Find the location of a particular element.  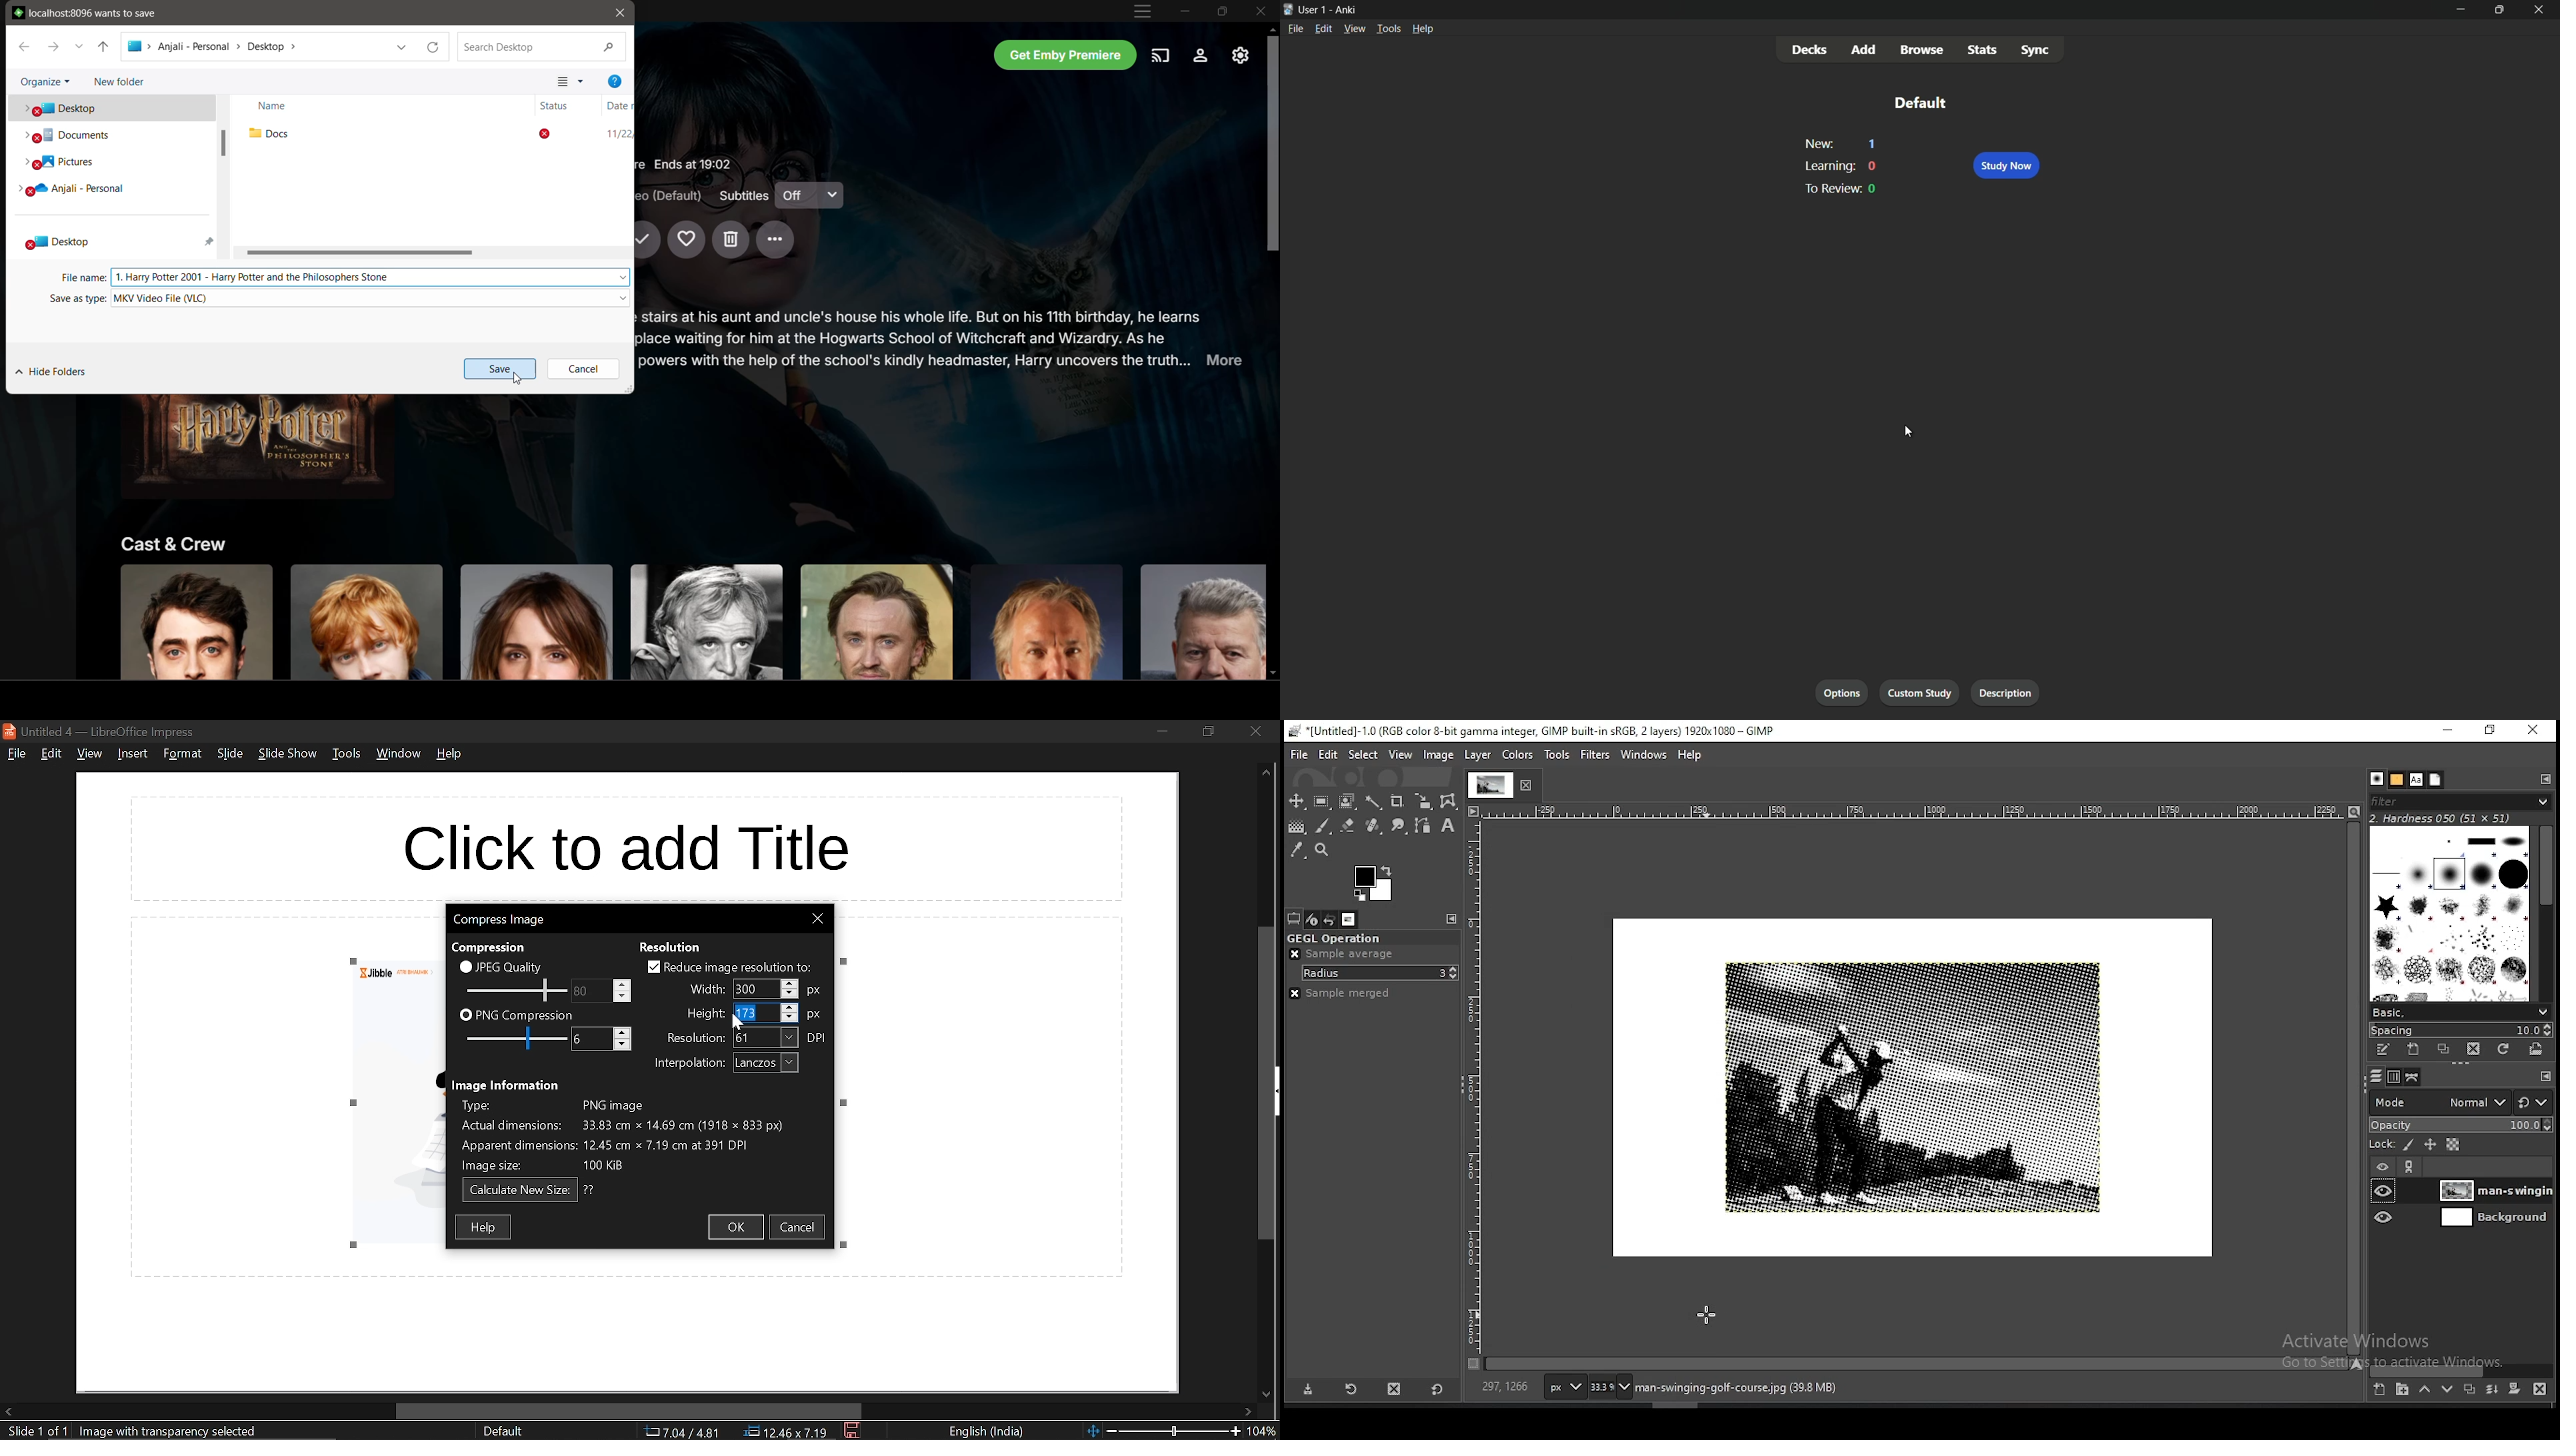

insert is located at coordinates (134, 754).